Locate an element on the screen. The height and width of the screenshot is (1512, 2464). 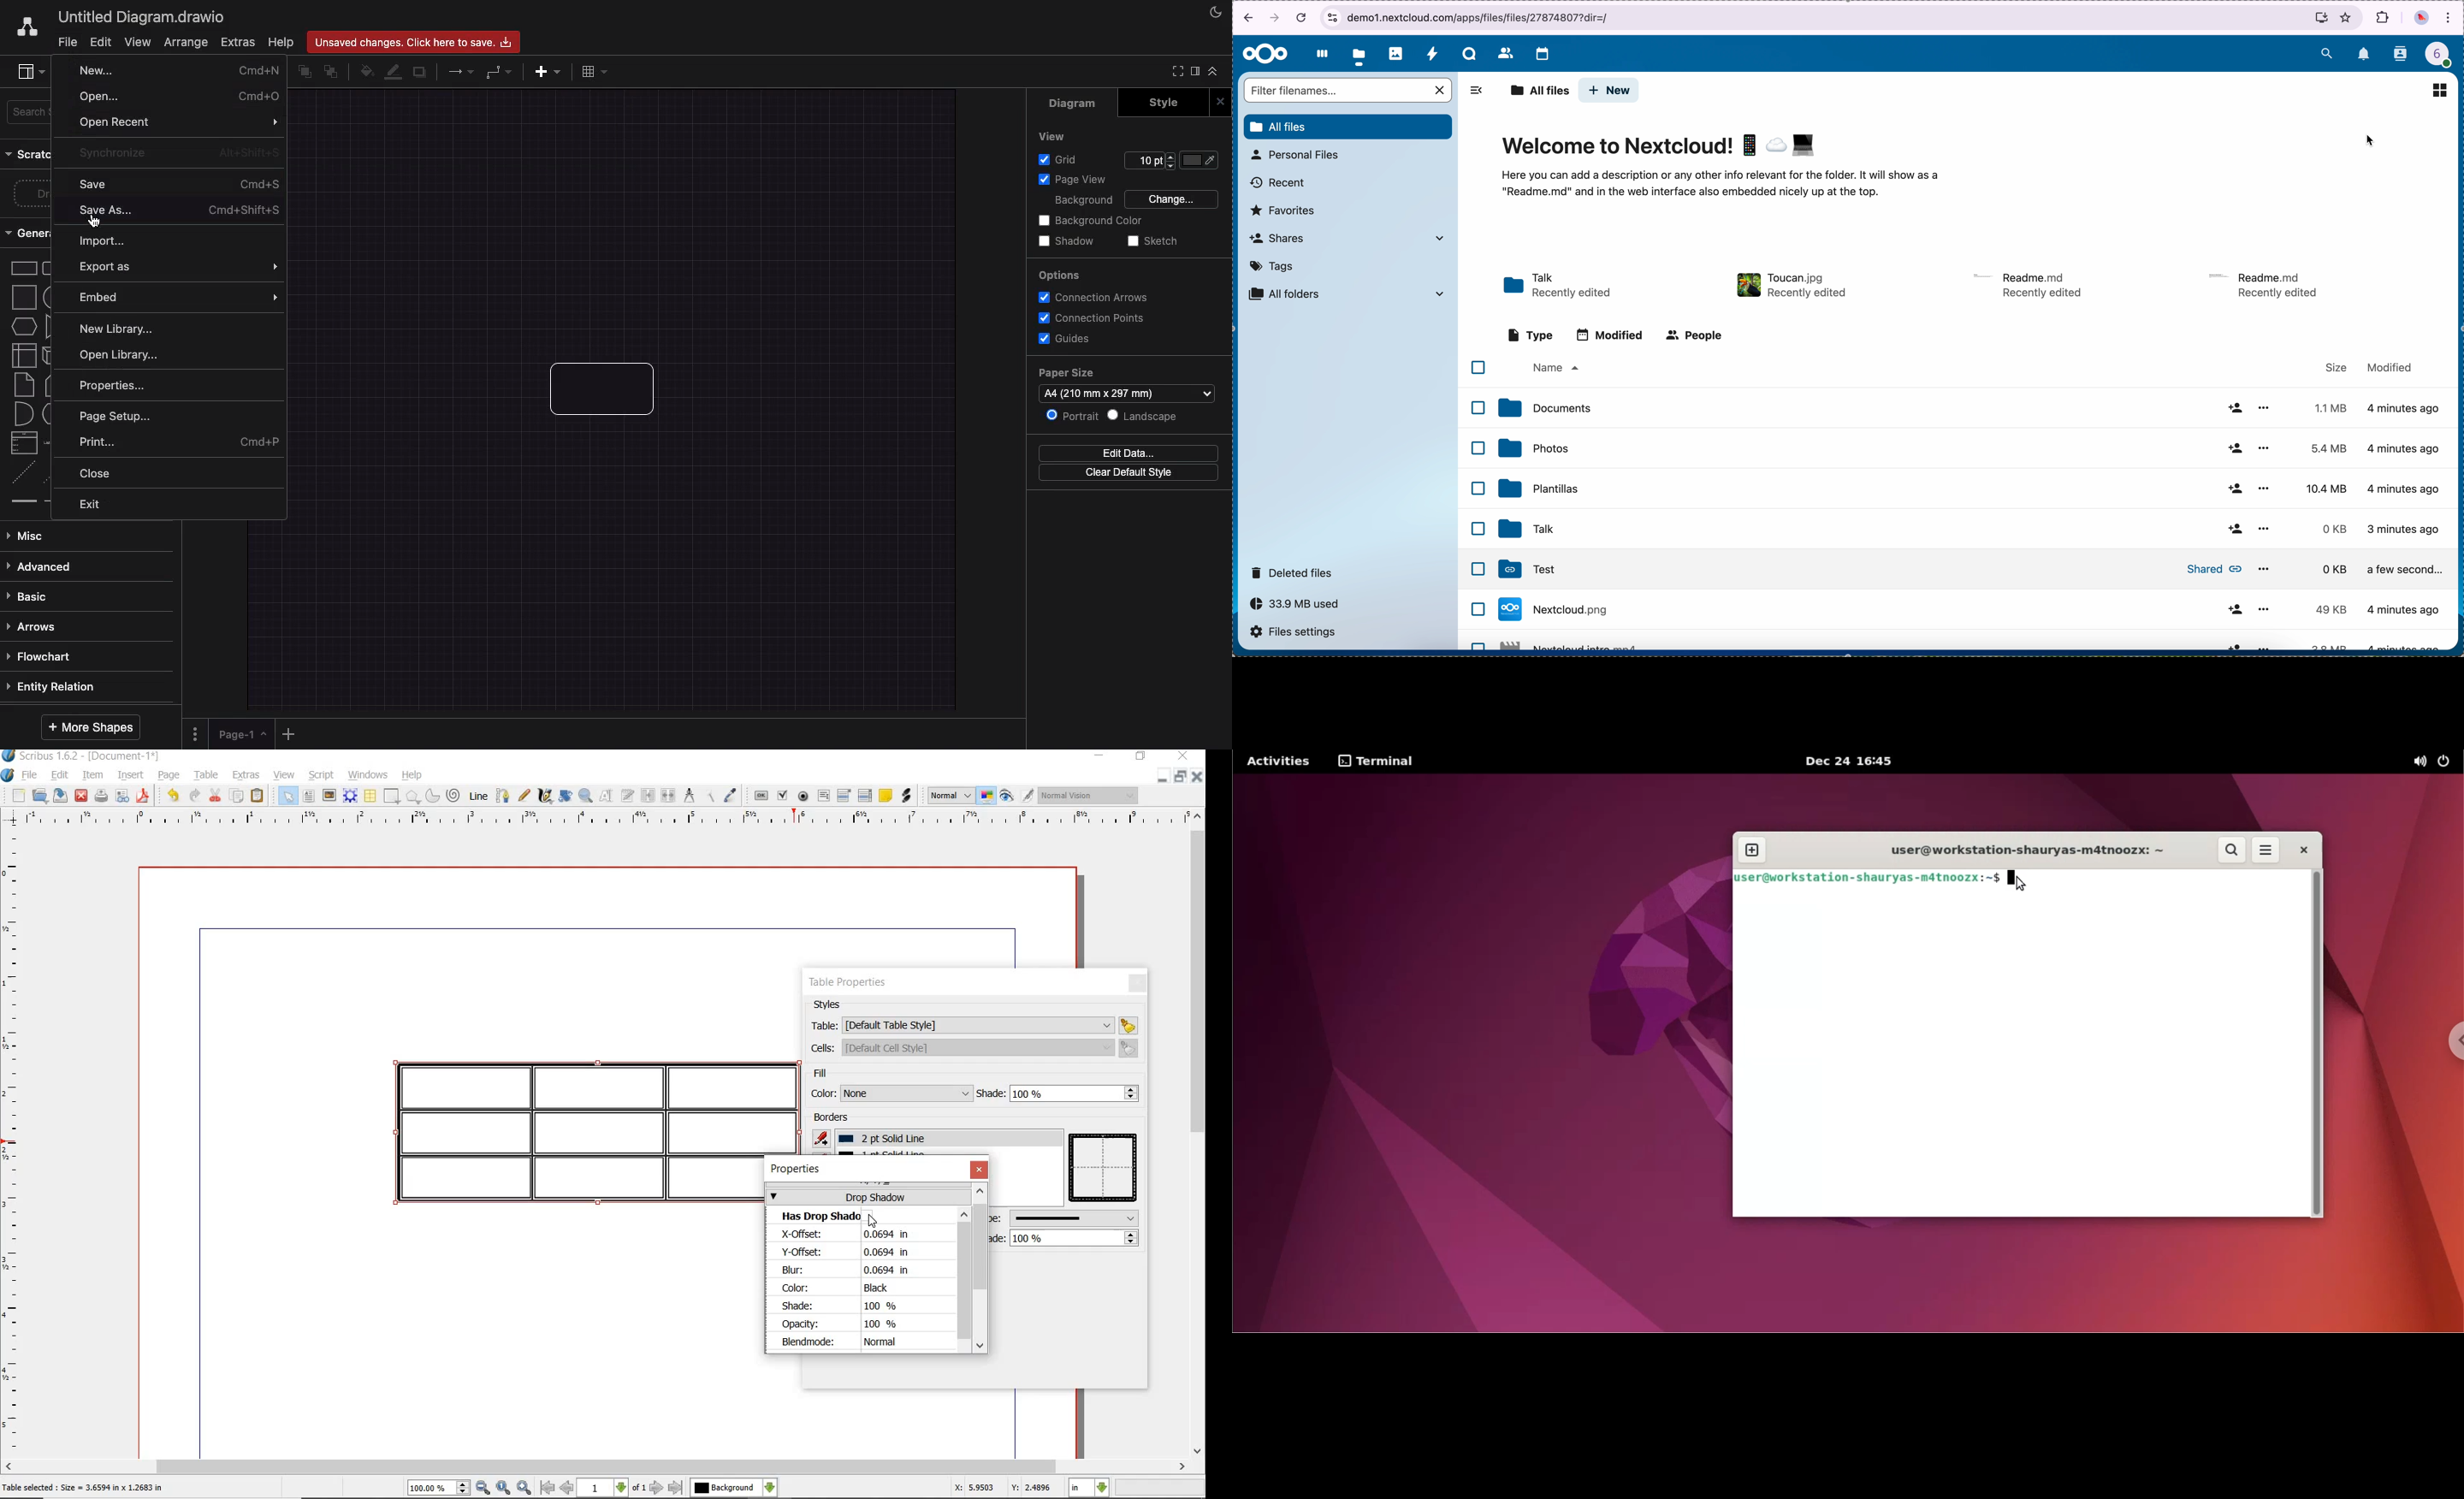
modified is located at coordinates (1610, 336).